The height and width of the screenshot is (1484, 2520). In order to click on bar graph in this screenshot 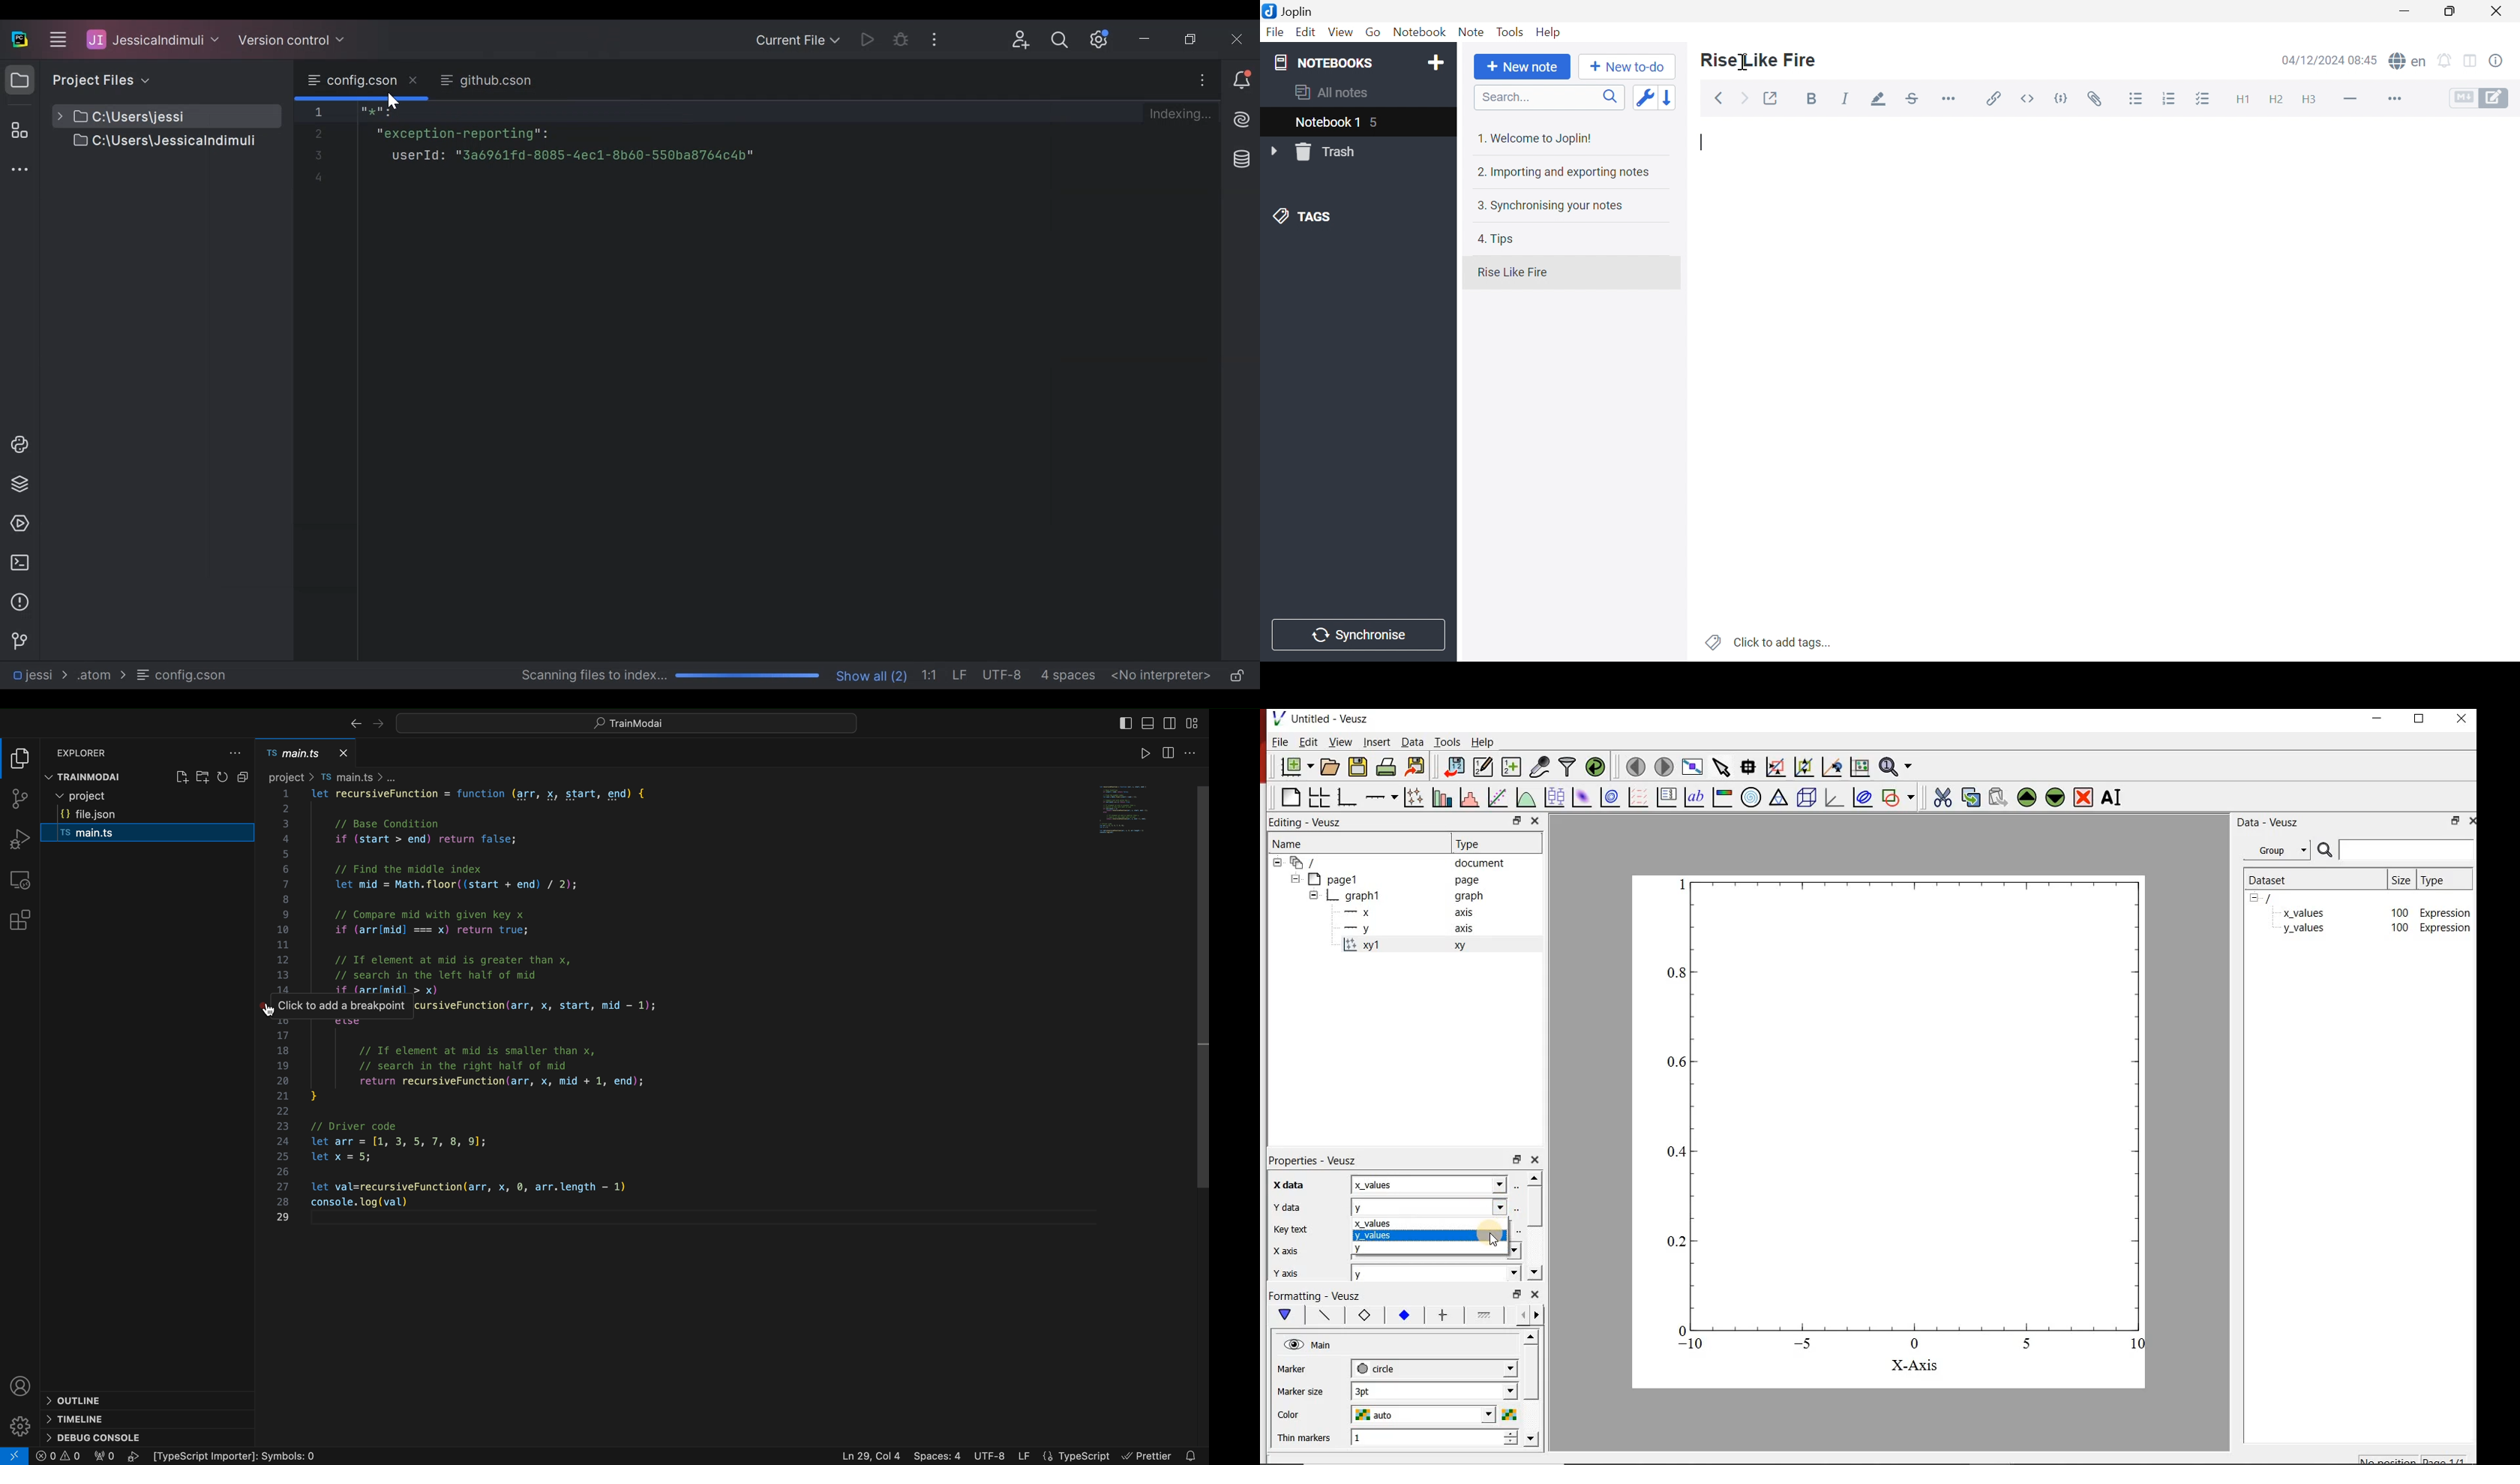, I will do `click(1347, 799)`.